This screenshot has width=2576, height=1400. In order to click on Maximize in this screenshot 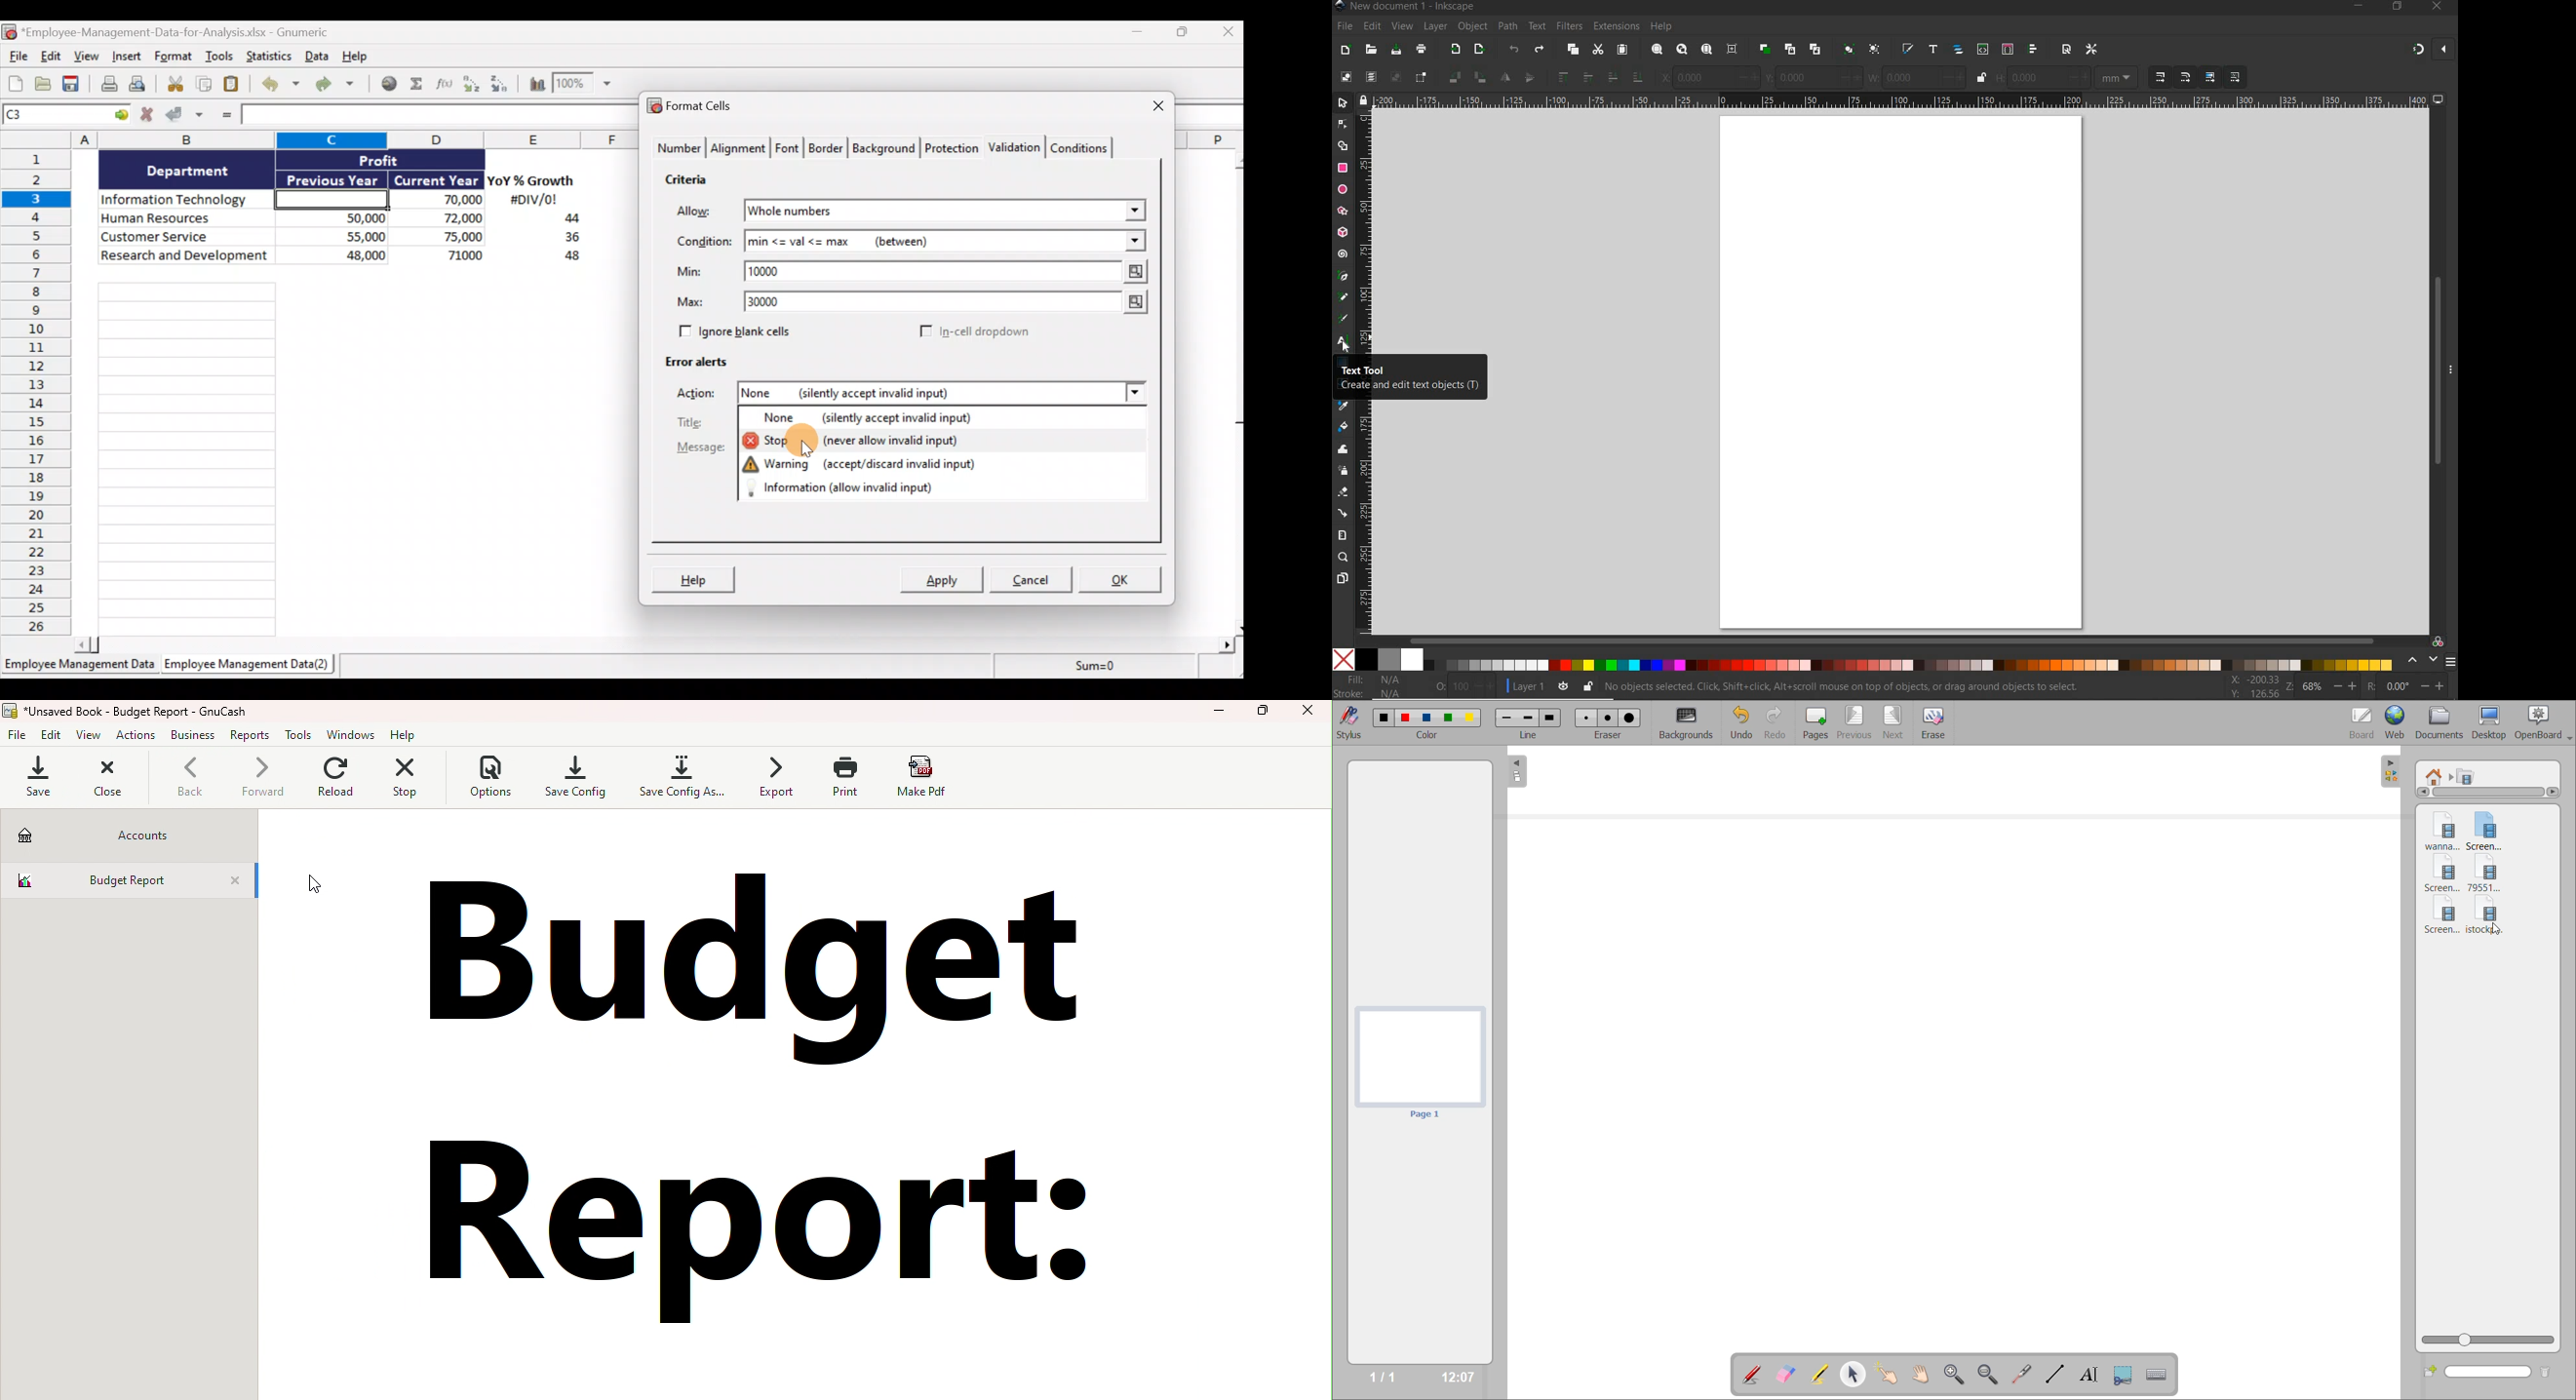, I will do `click(1264, 714)`.